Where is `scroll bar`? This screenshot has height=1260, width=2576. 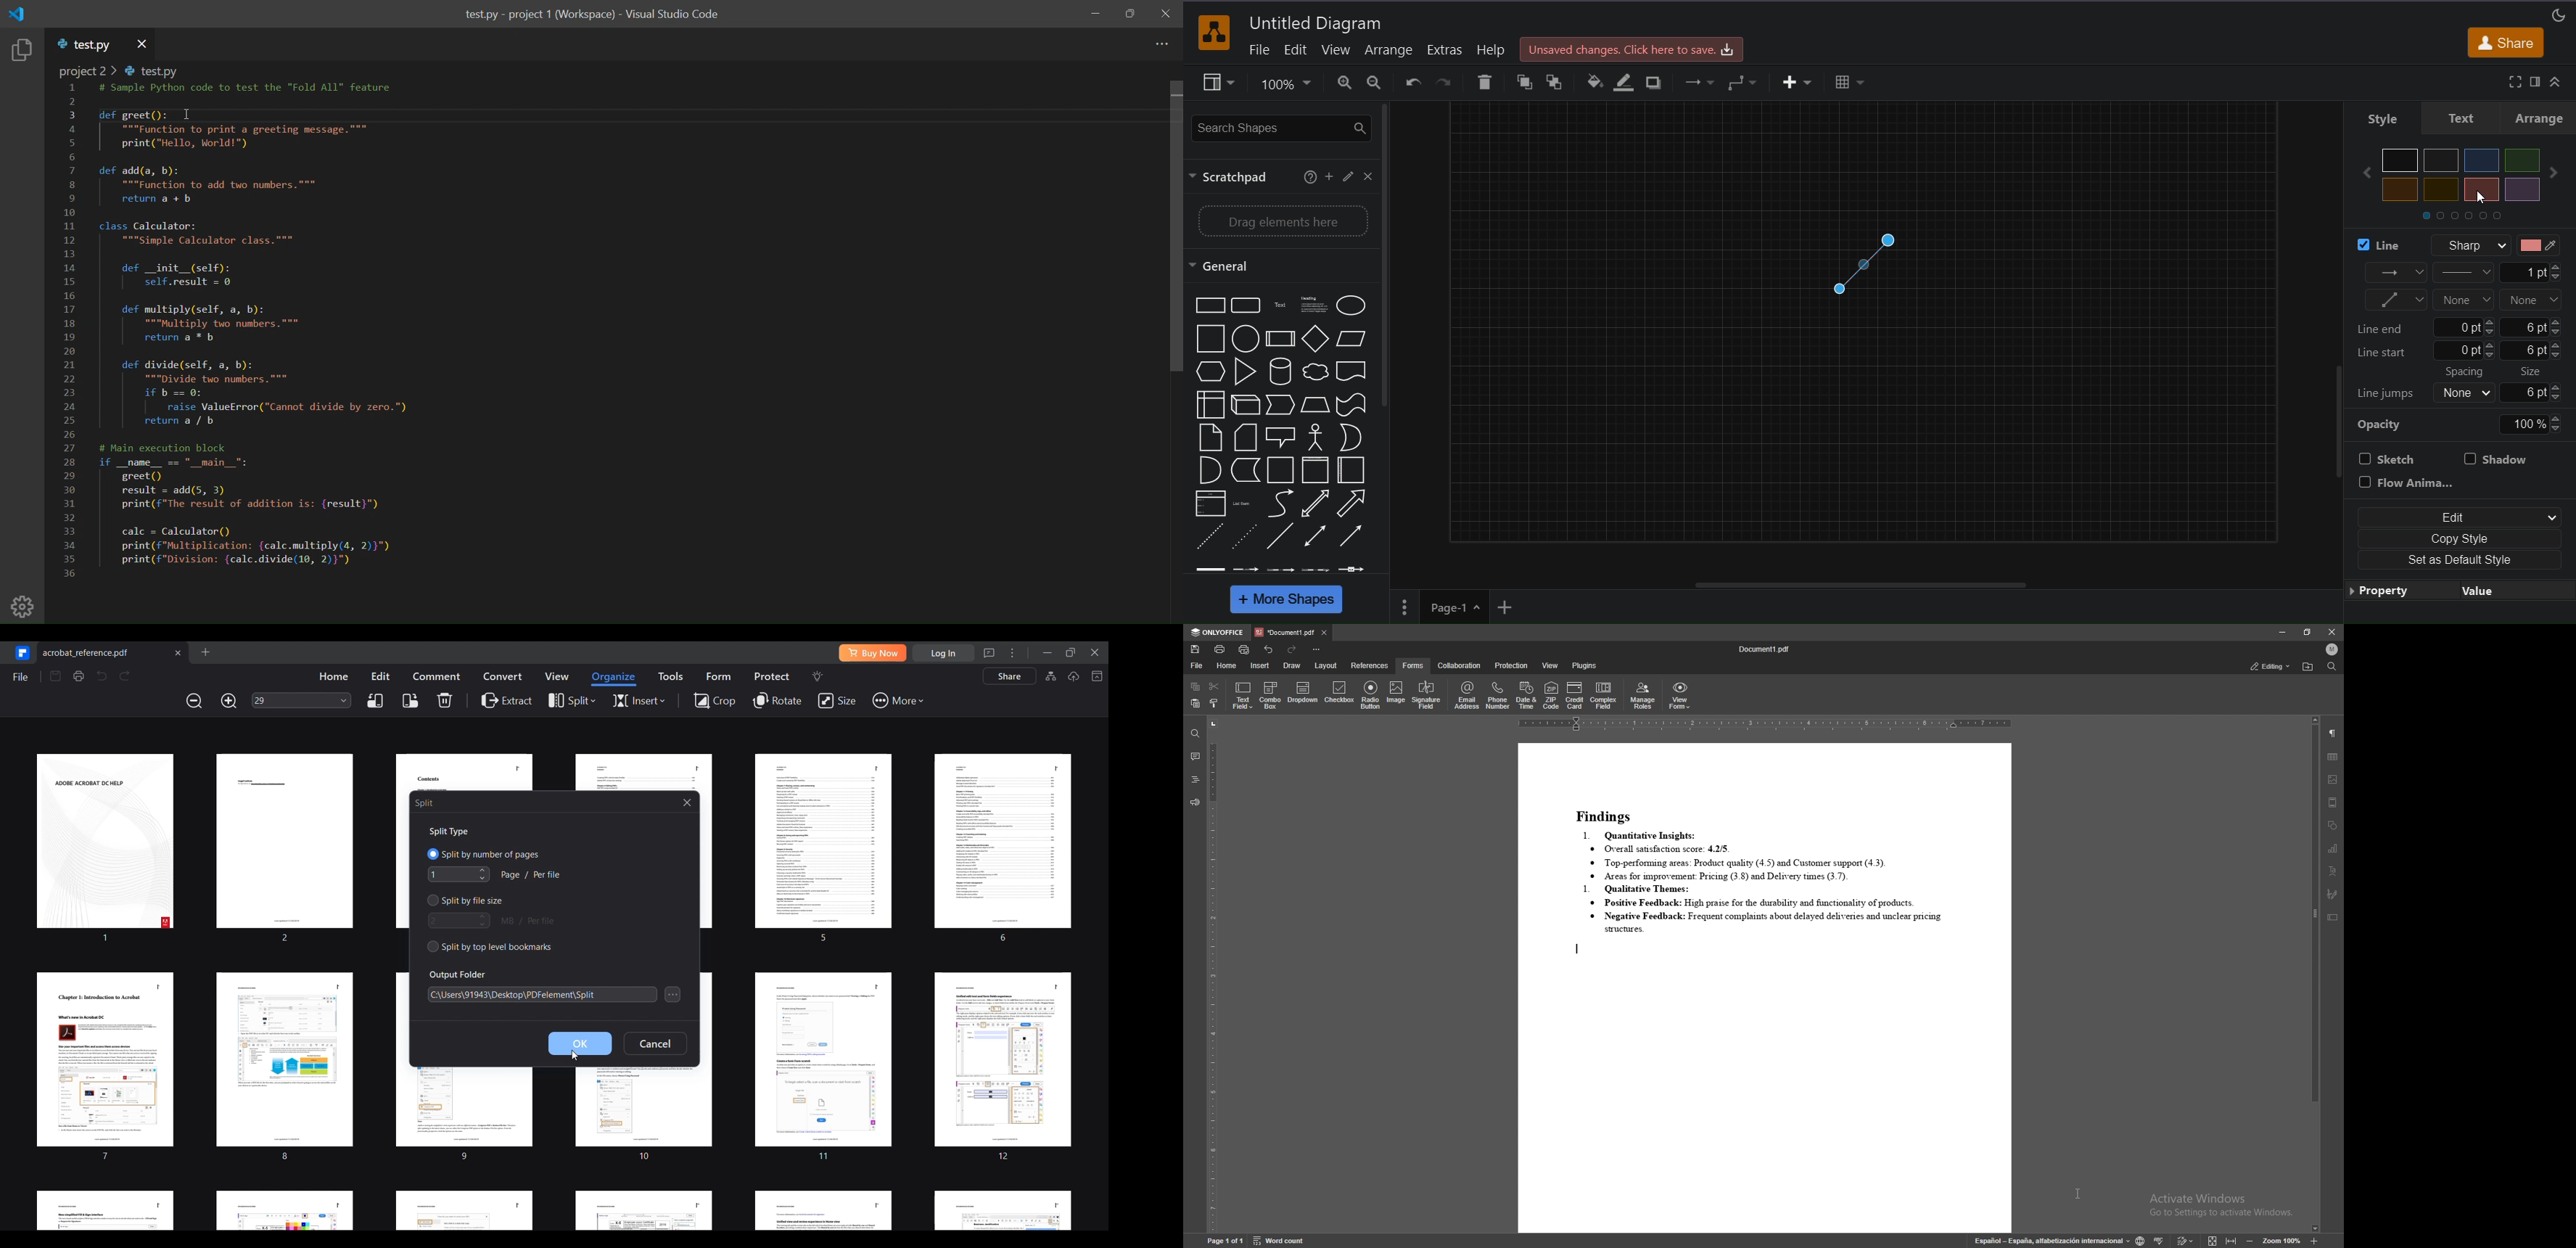 scroll bar is located at coordinates (1160, 228).